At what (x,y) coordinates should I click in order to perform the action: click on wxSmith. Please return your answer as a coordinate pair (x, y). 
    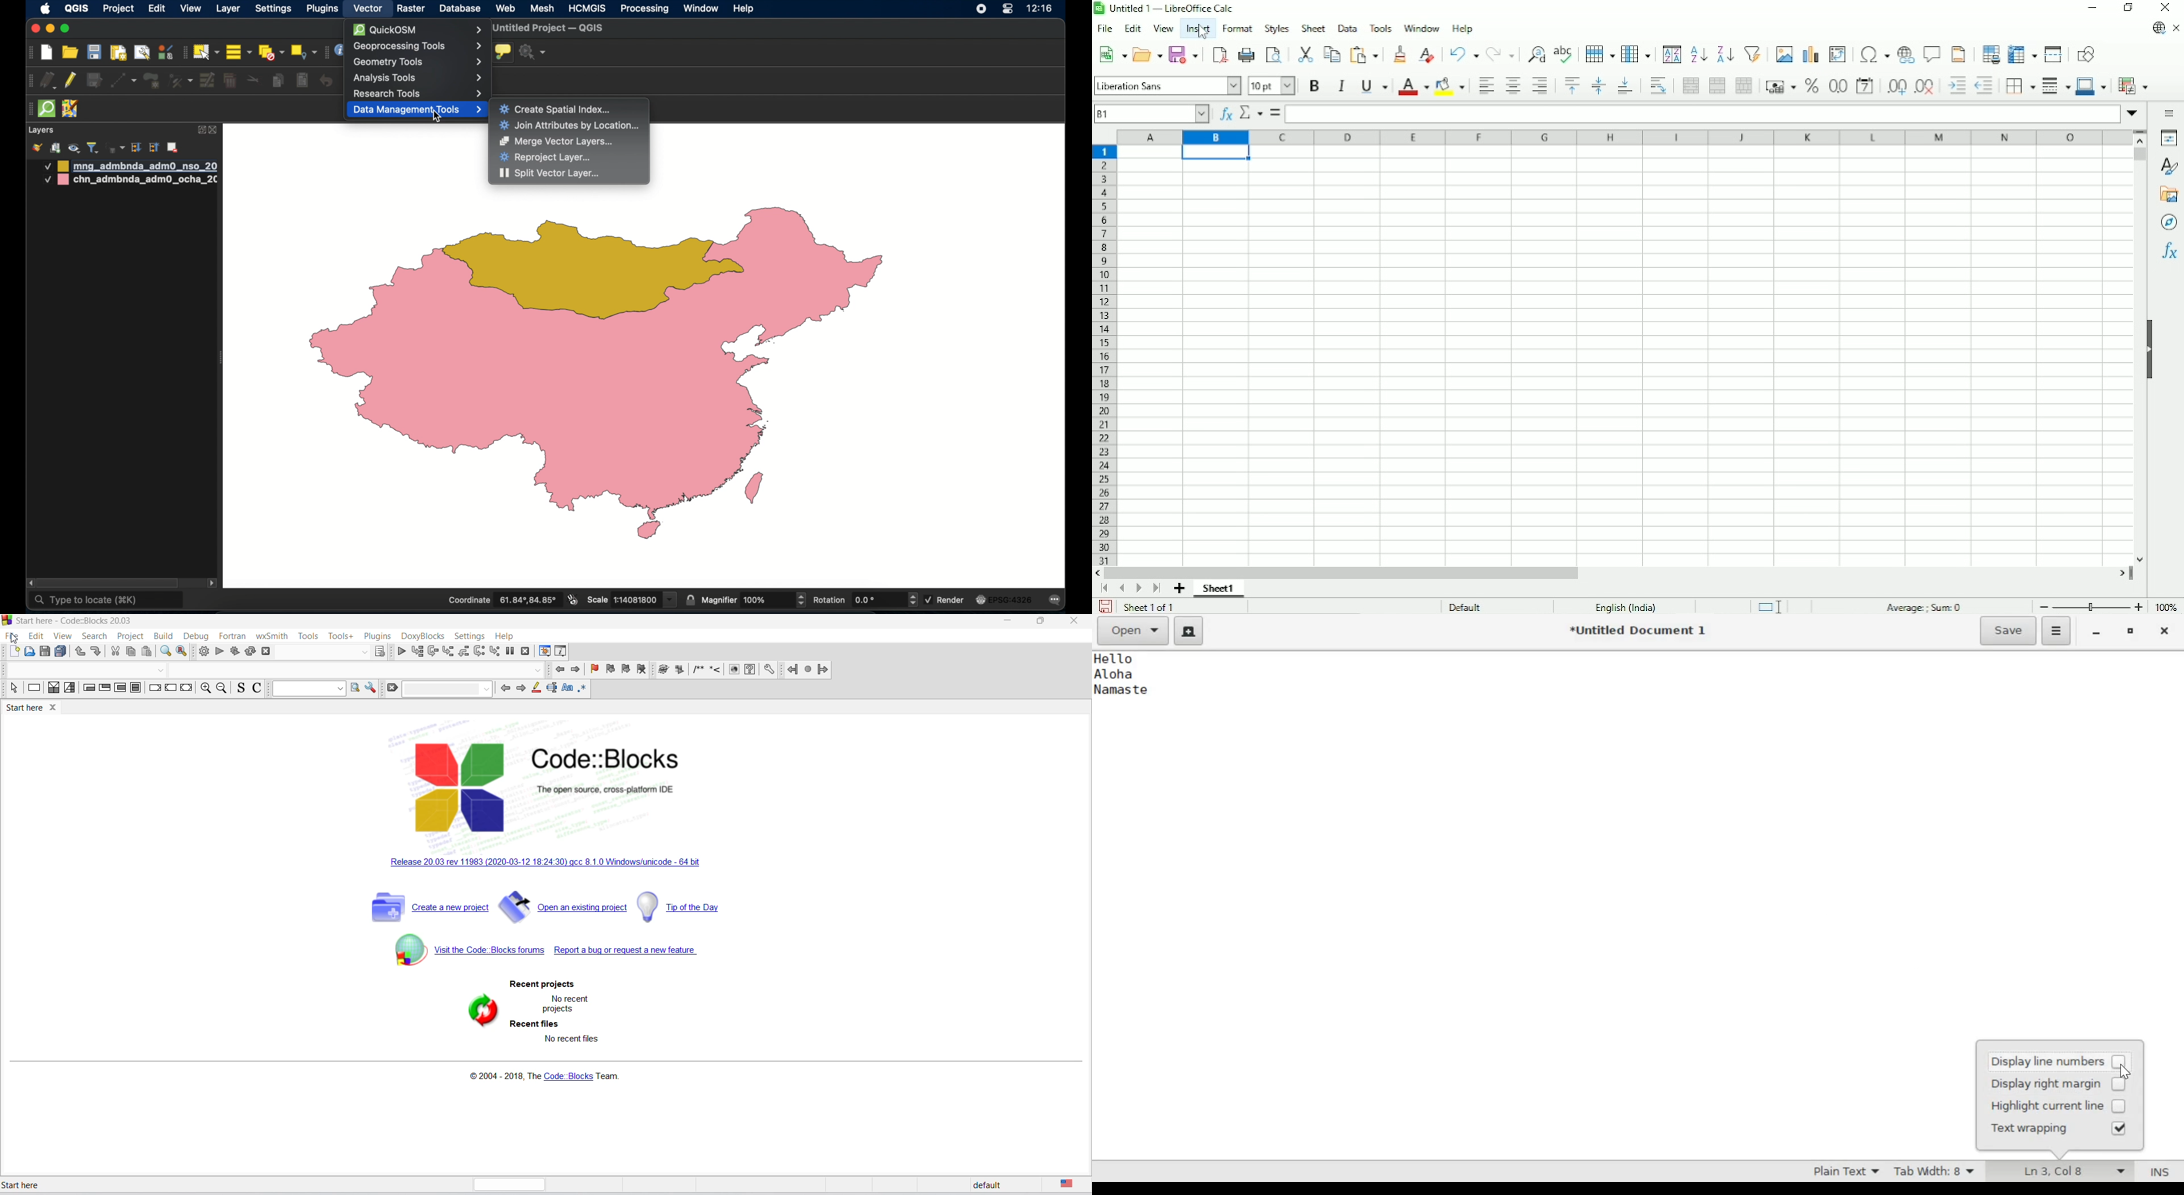
    Looking at the image, I should click on (272, 636).